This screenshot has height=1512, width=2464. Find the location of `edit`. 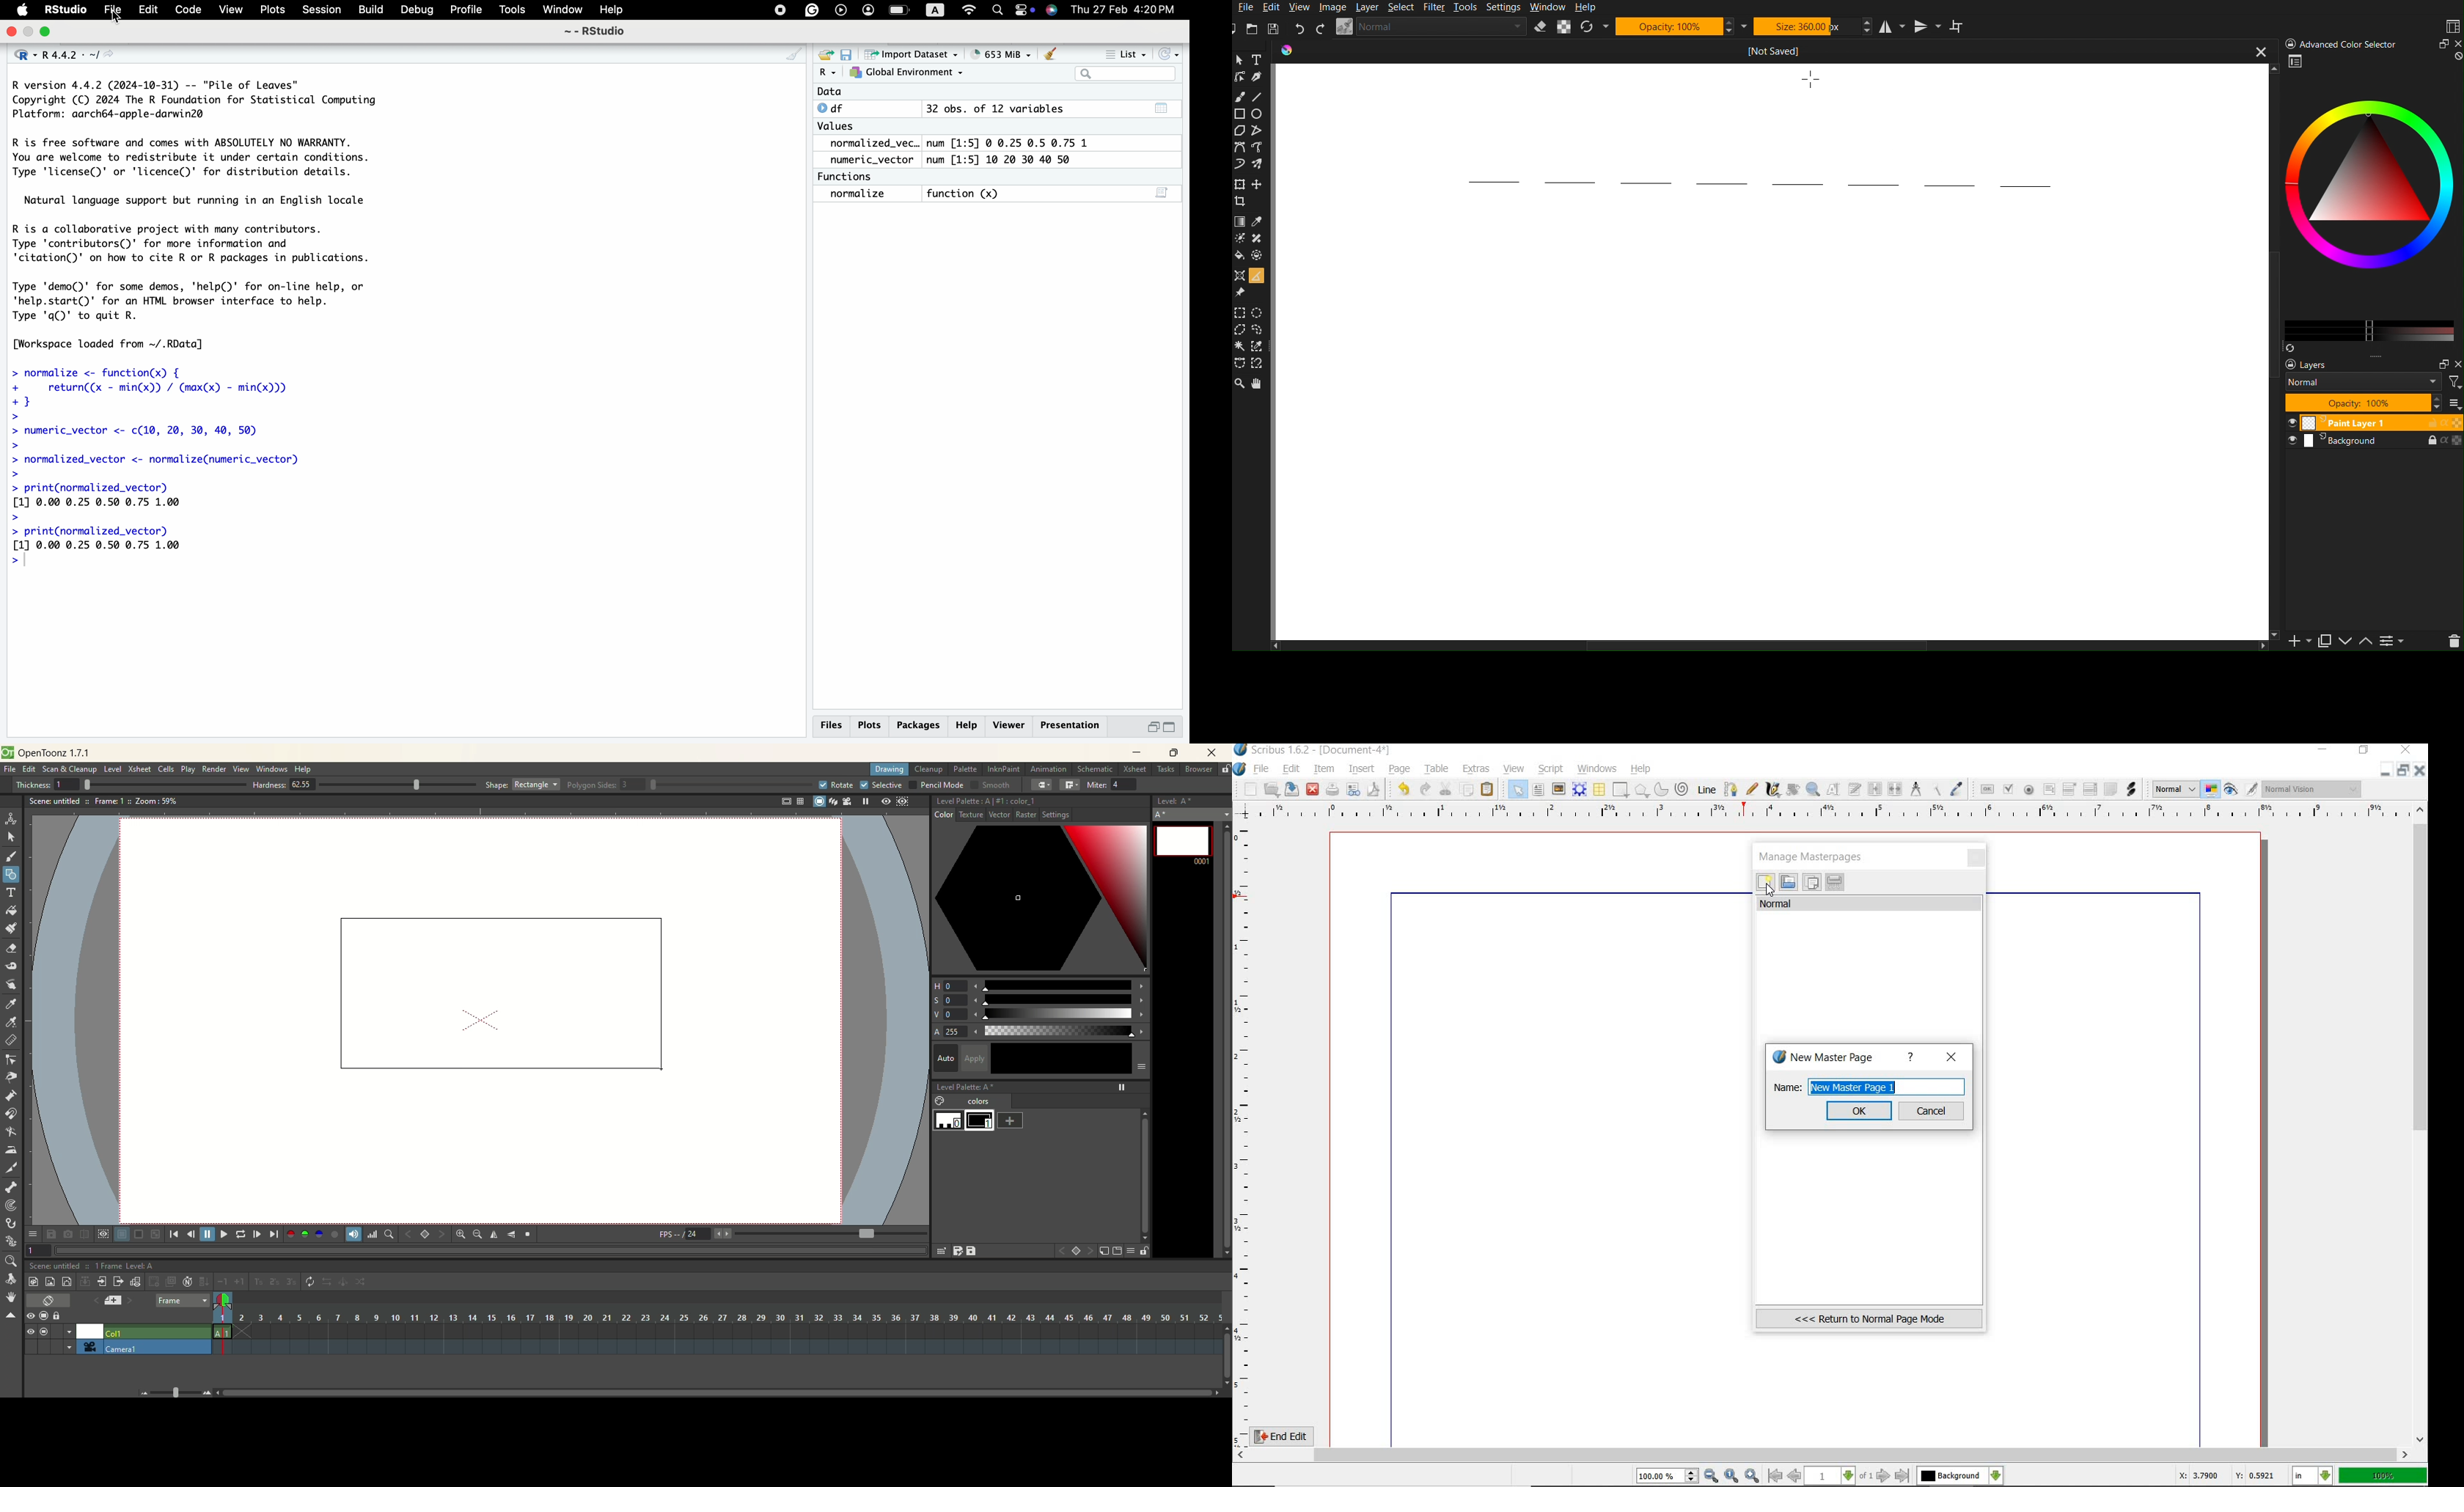

edit is located at coordinates (29, 770).